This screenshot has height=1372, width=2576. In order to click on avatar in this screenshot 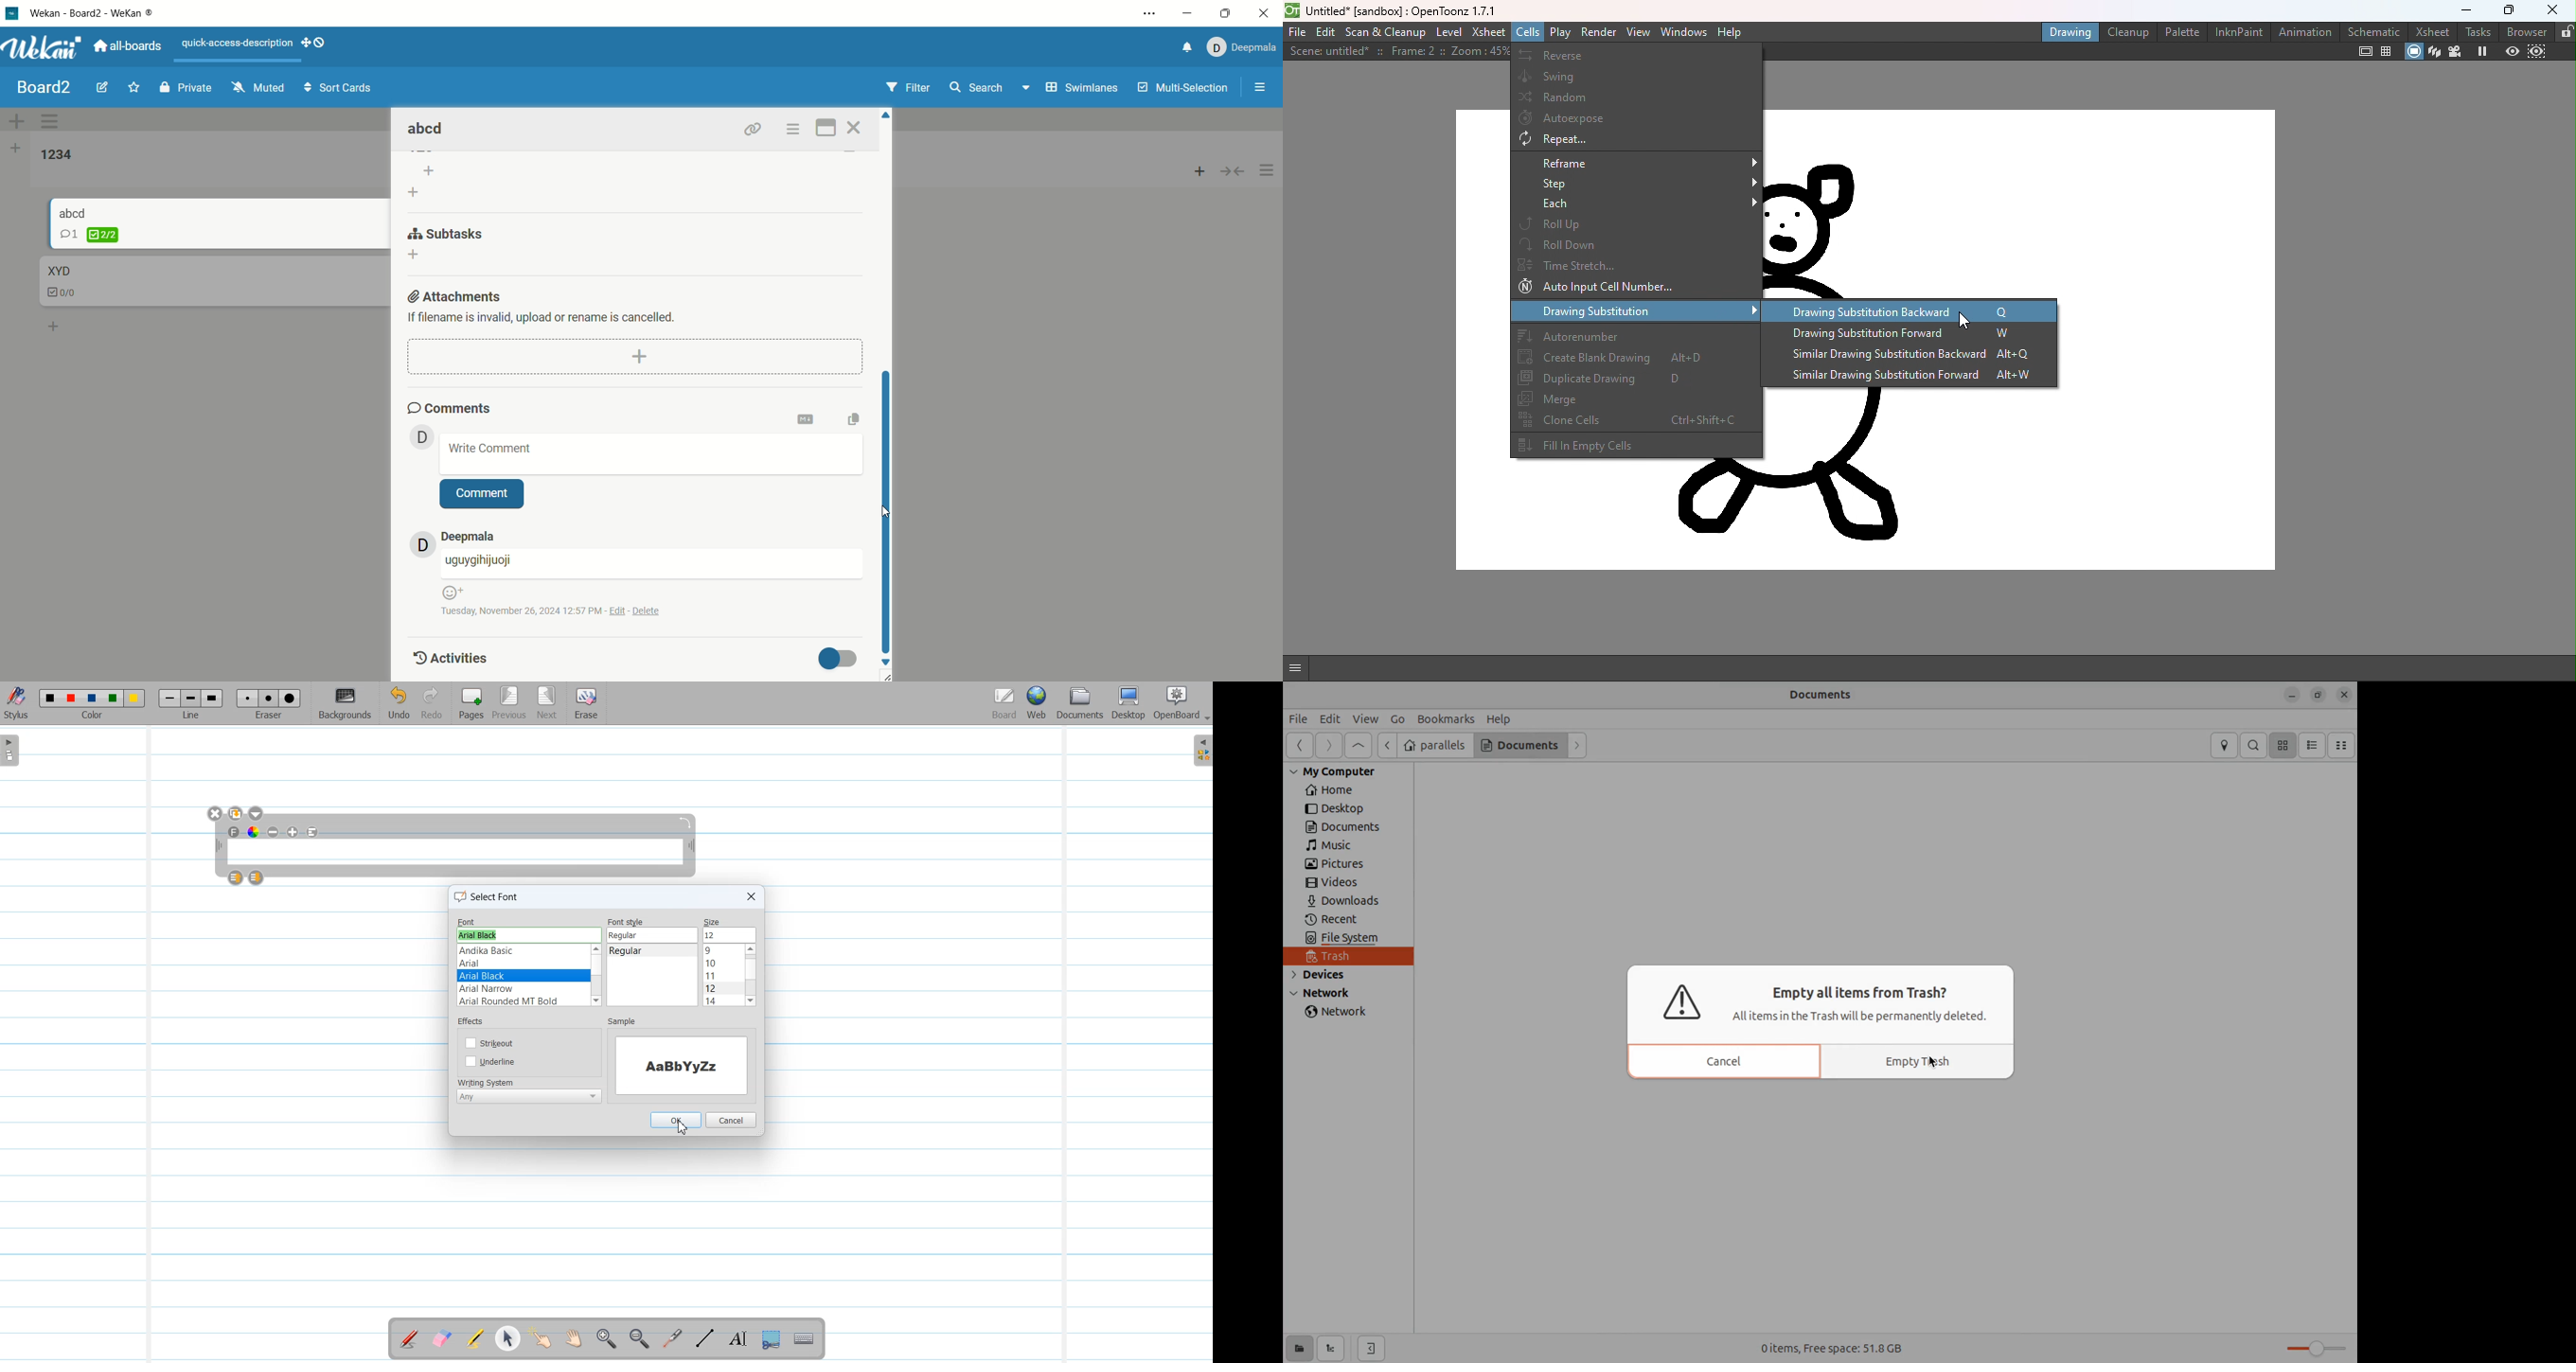, I will do `click(423, 544)`.